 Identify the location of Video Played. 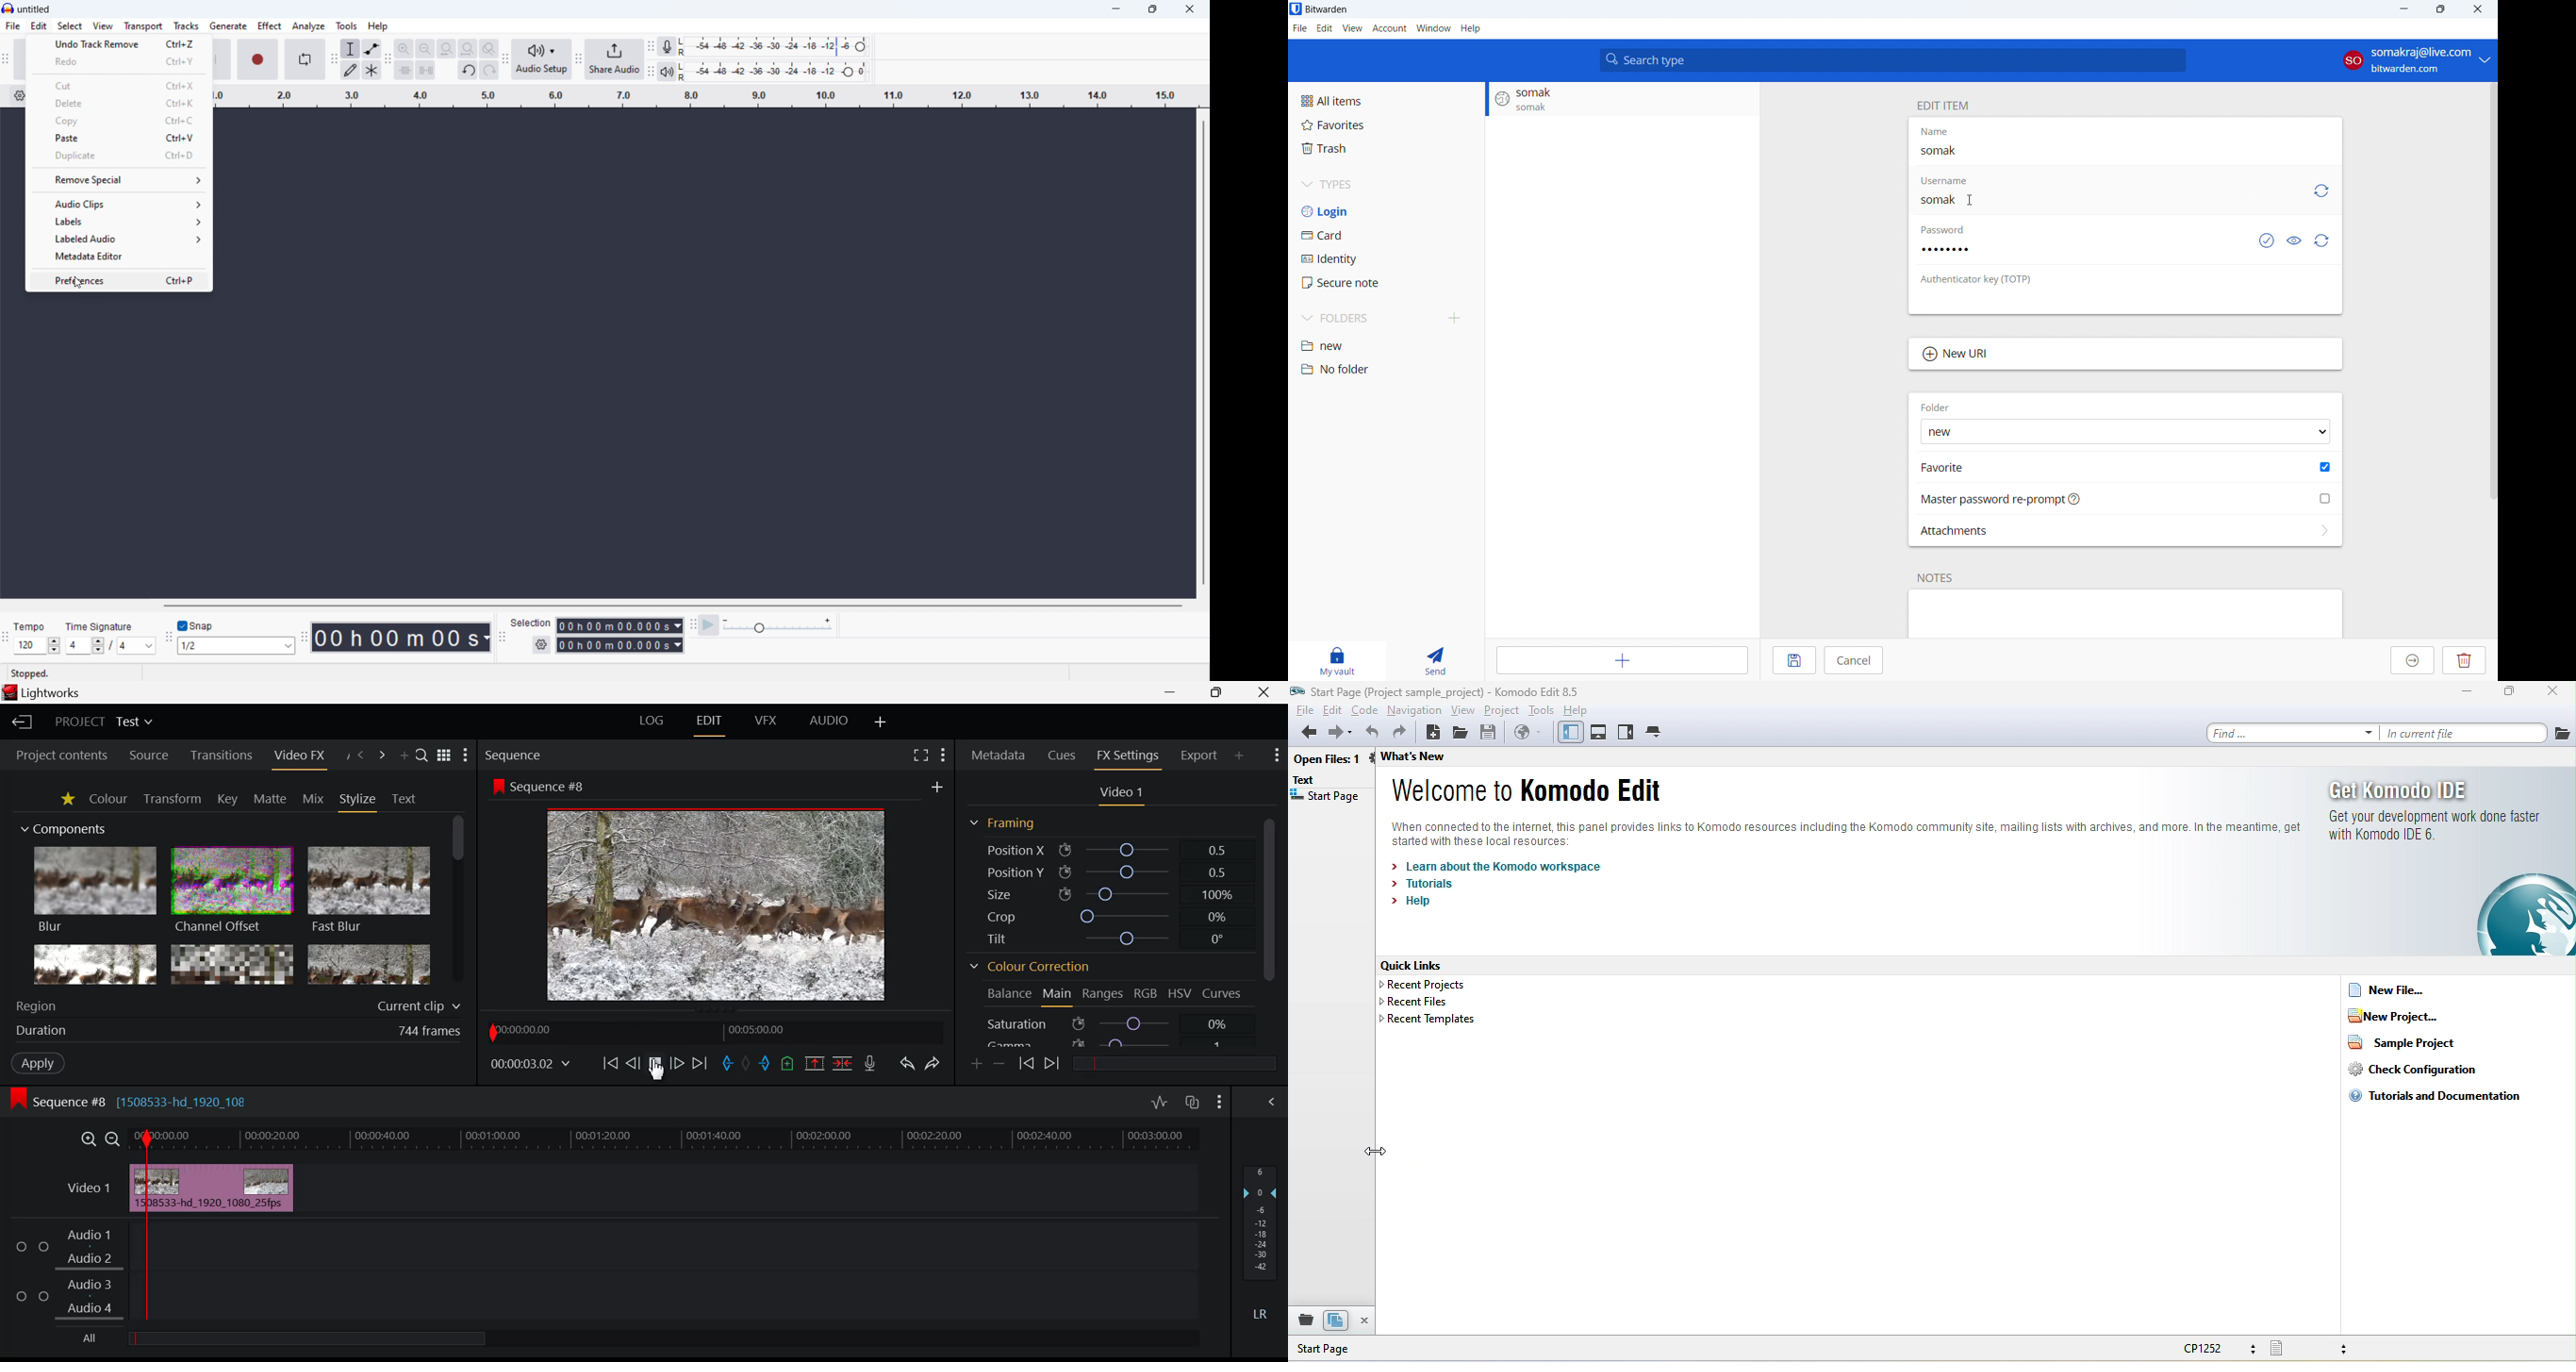
(655, 1068).